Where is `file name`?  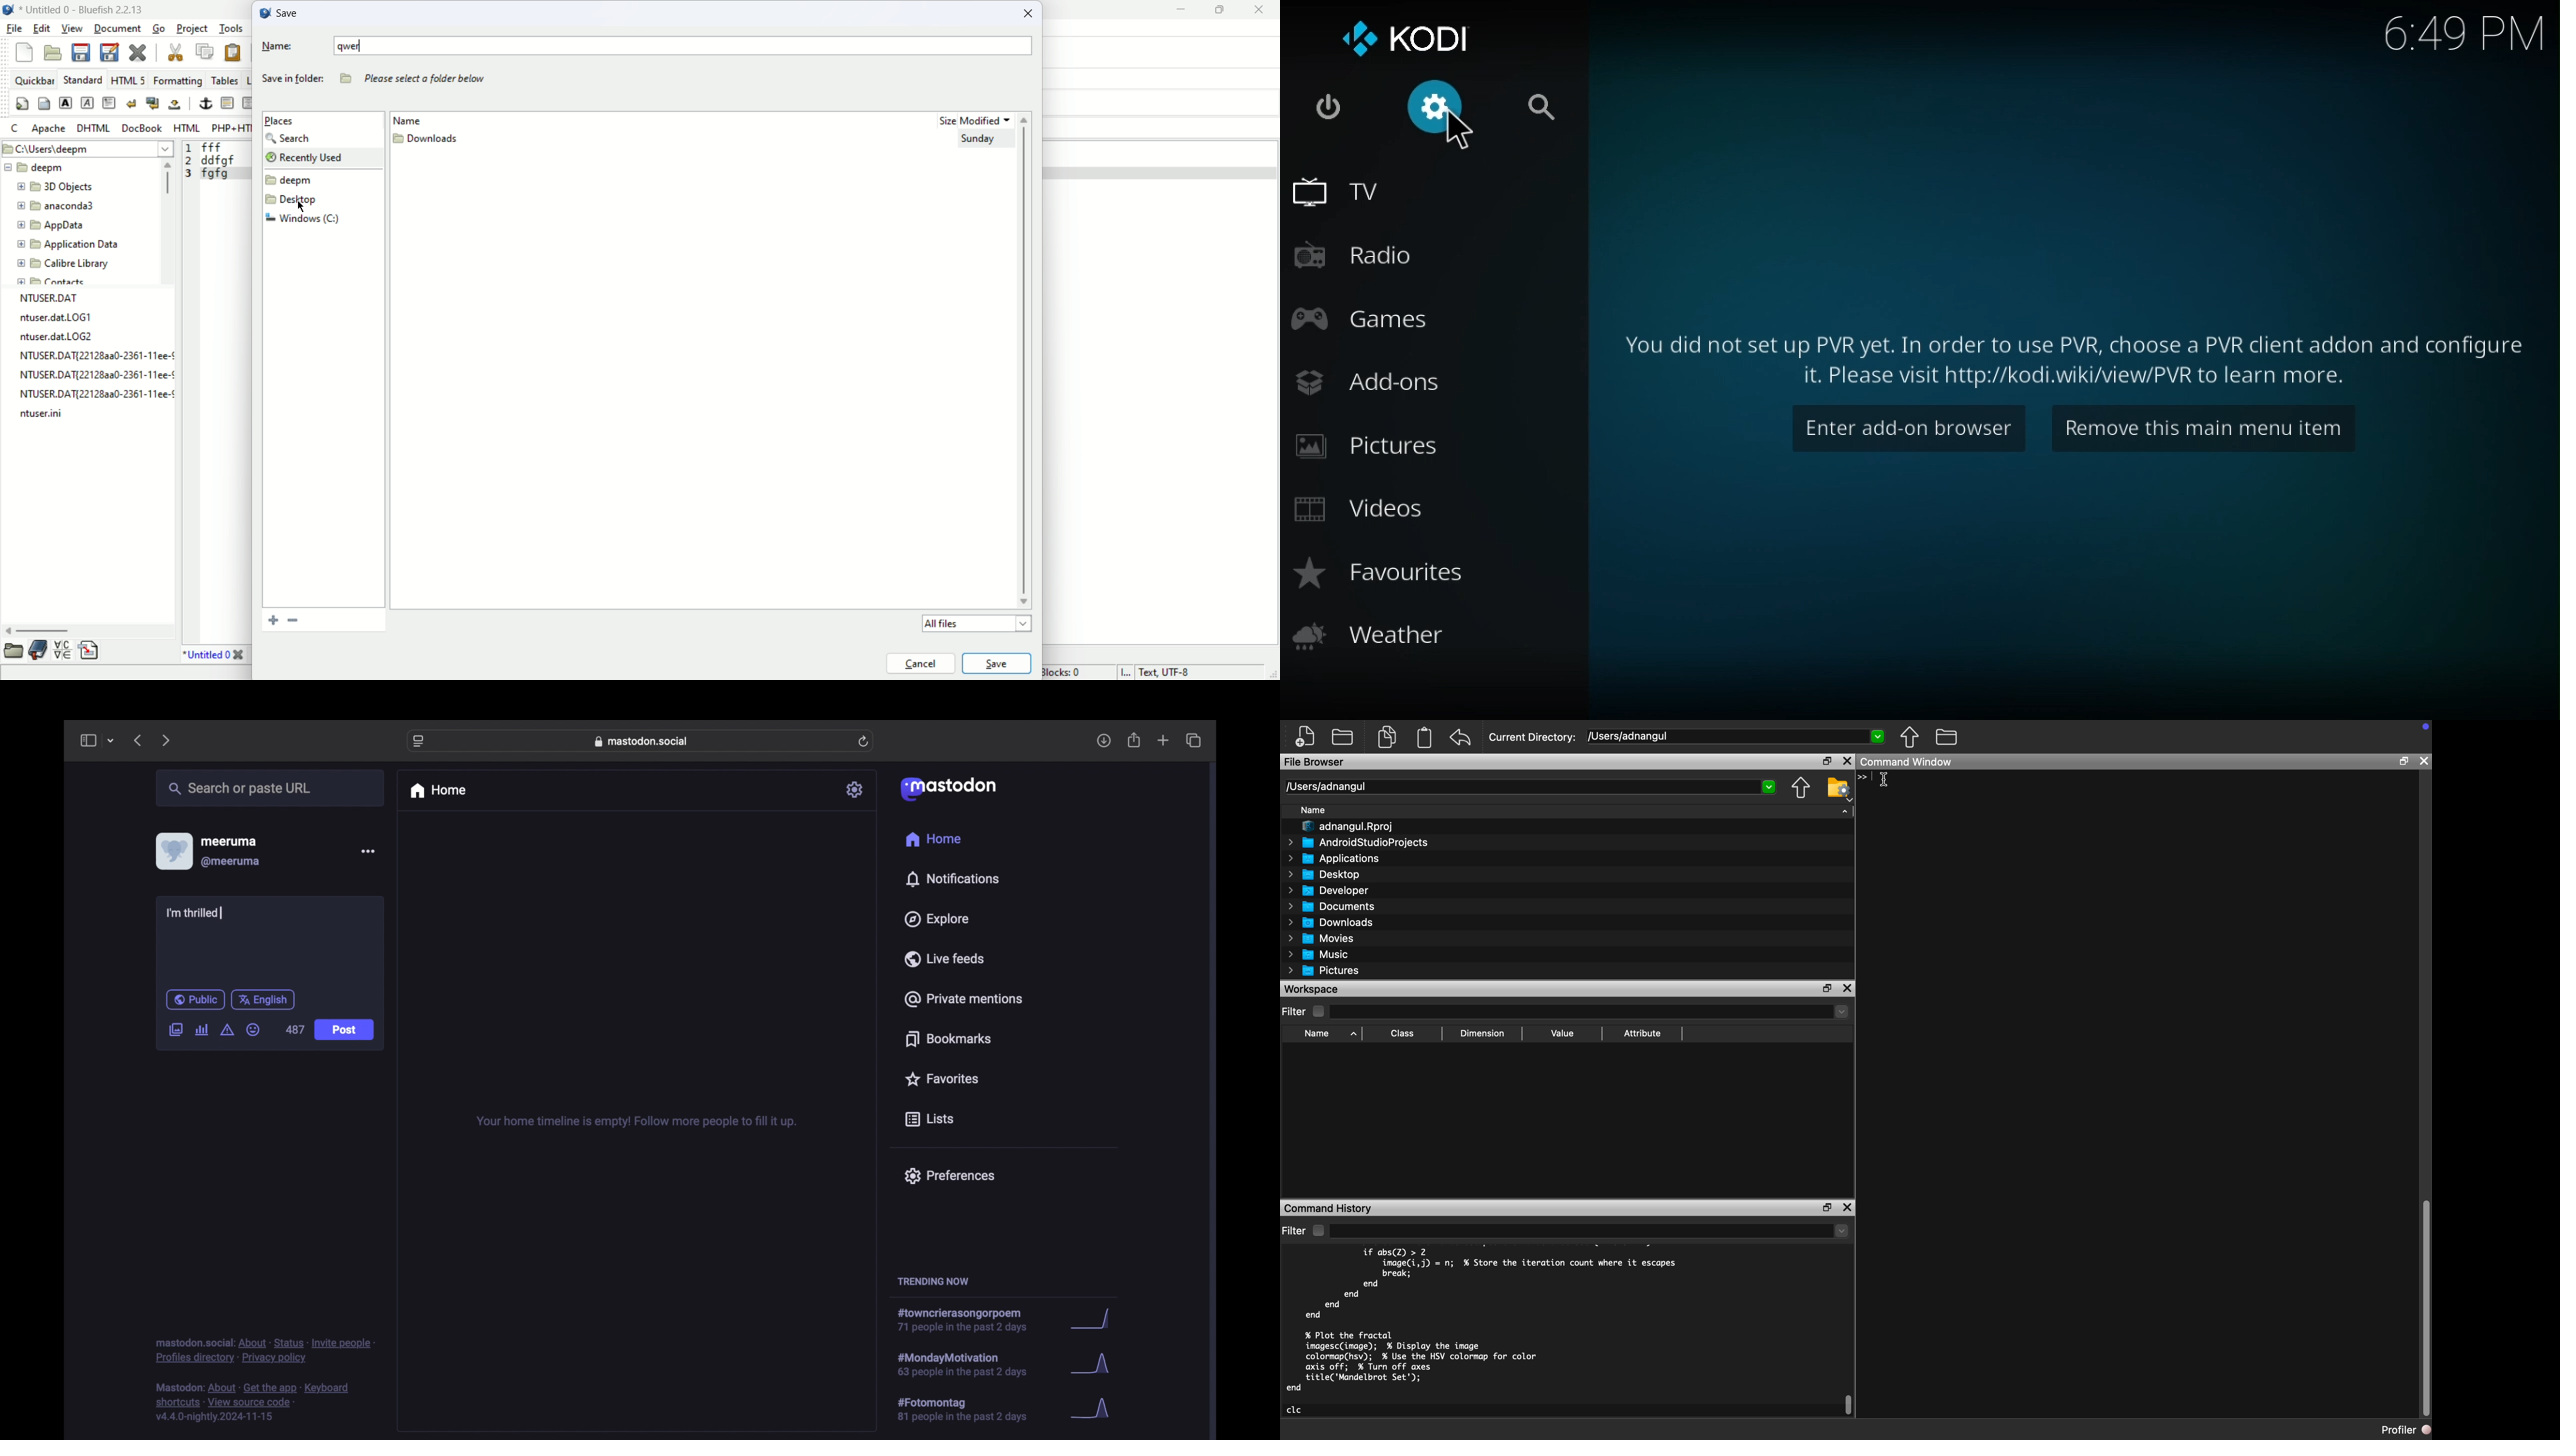 file name is located at coordinates (90, 355).